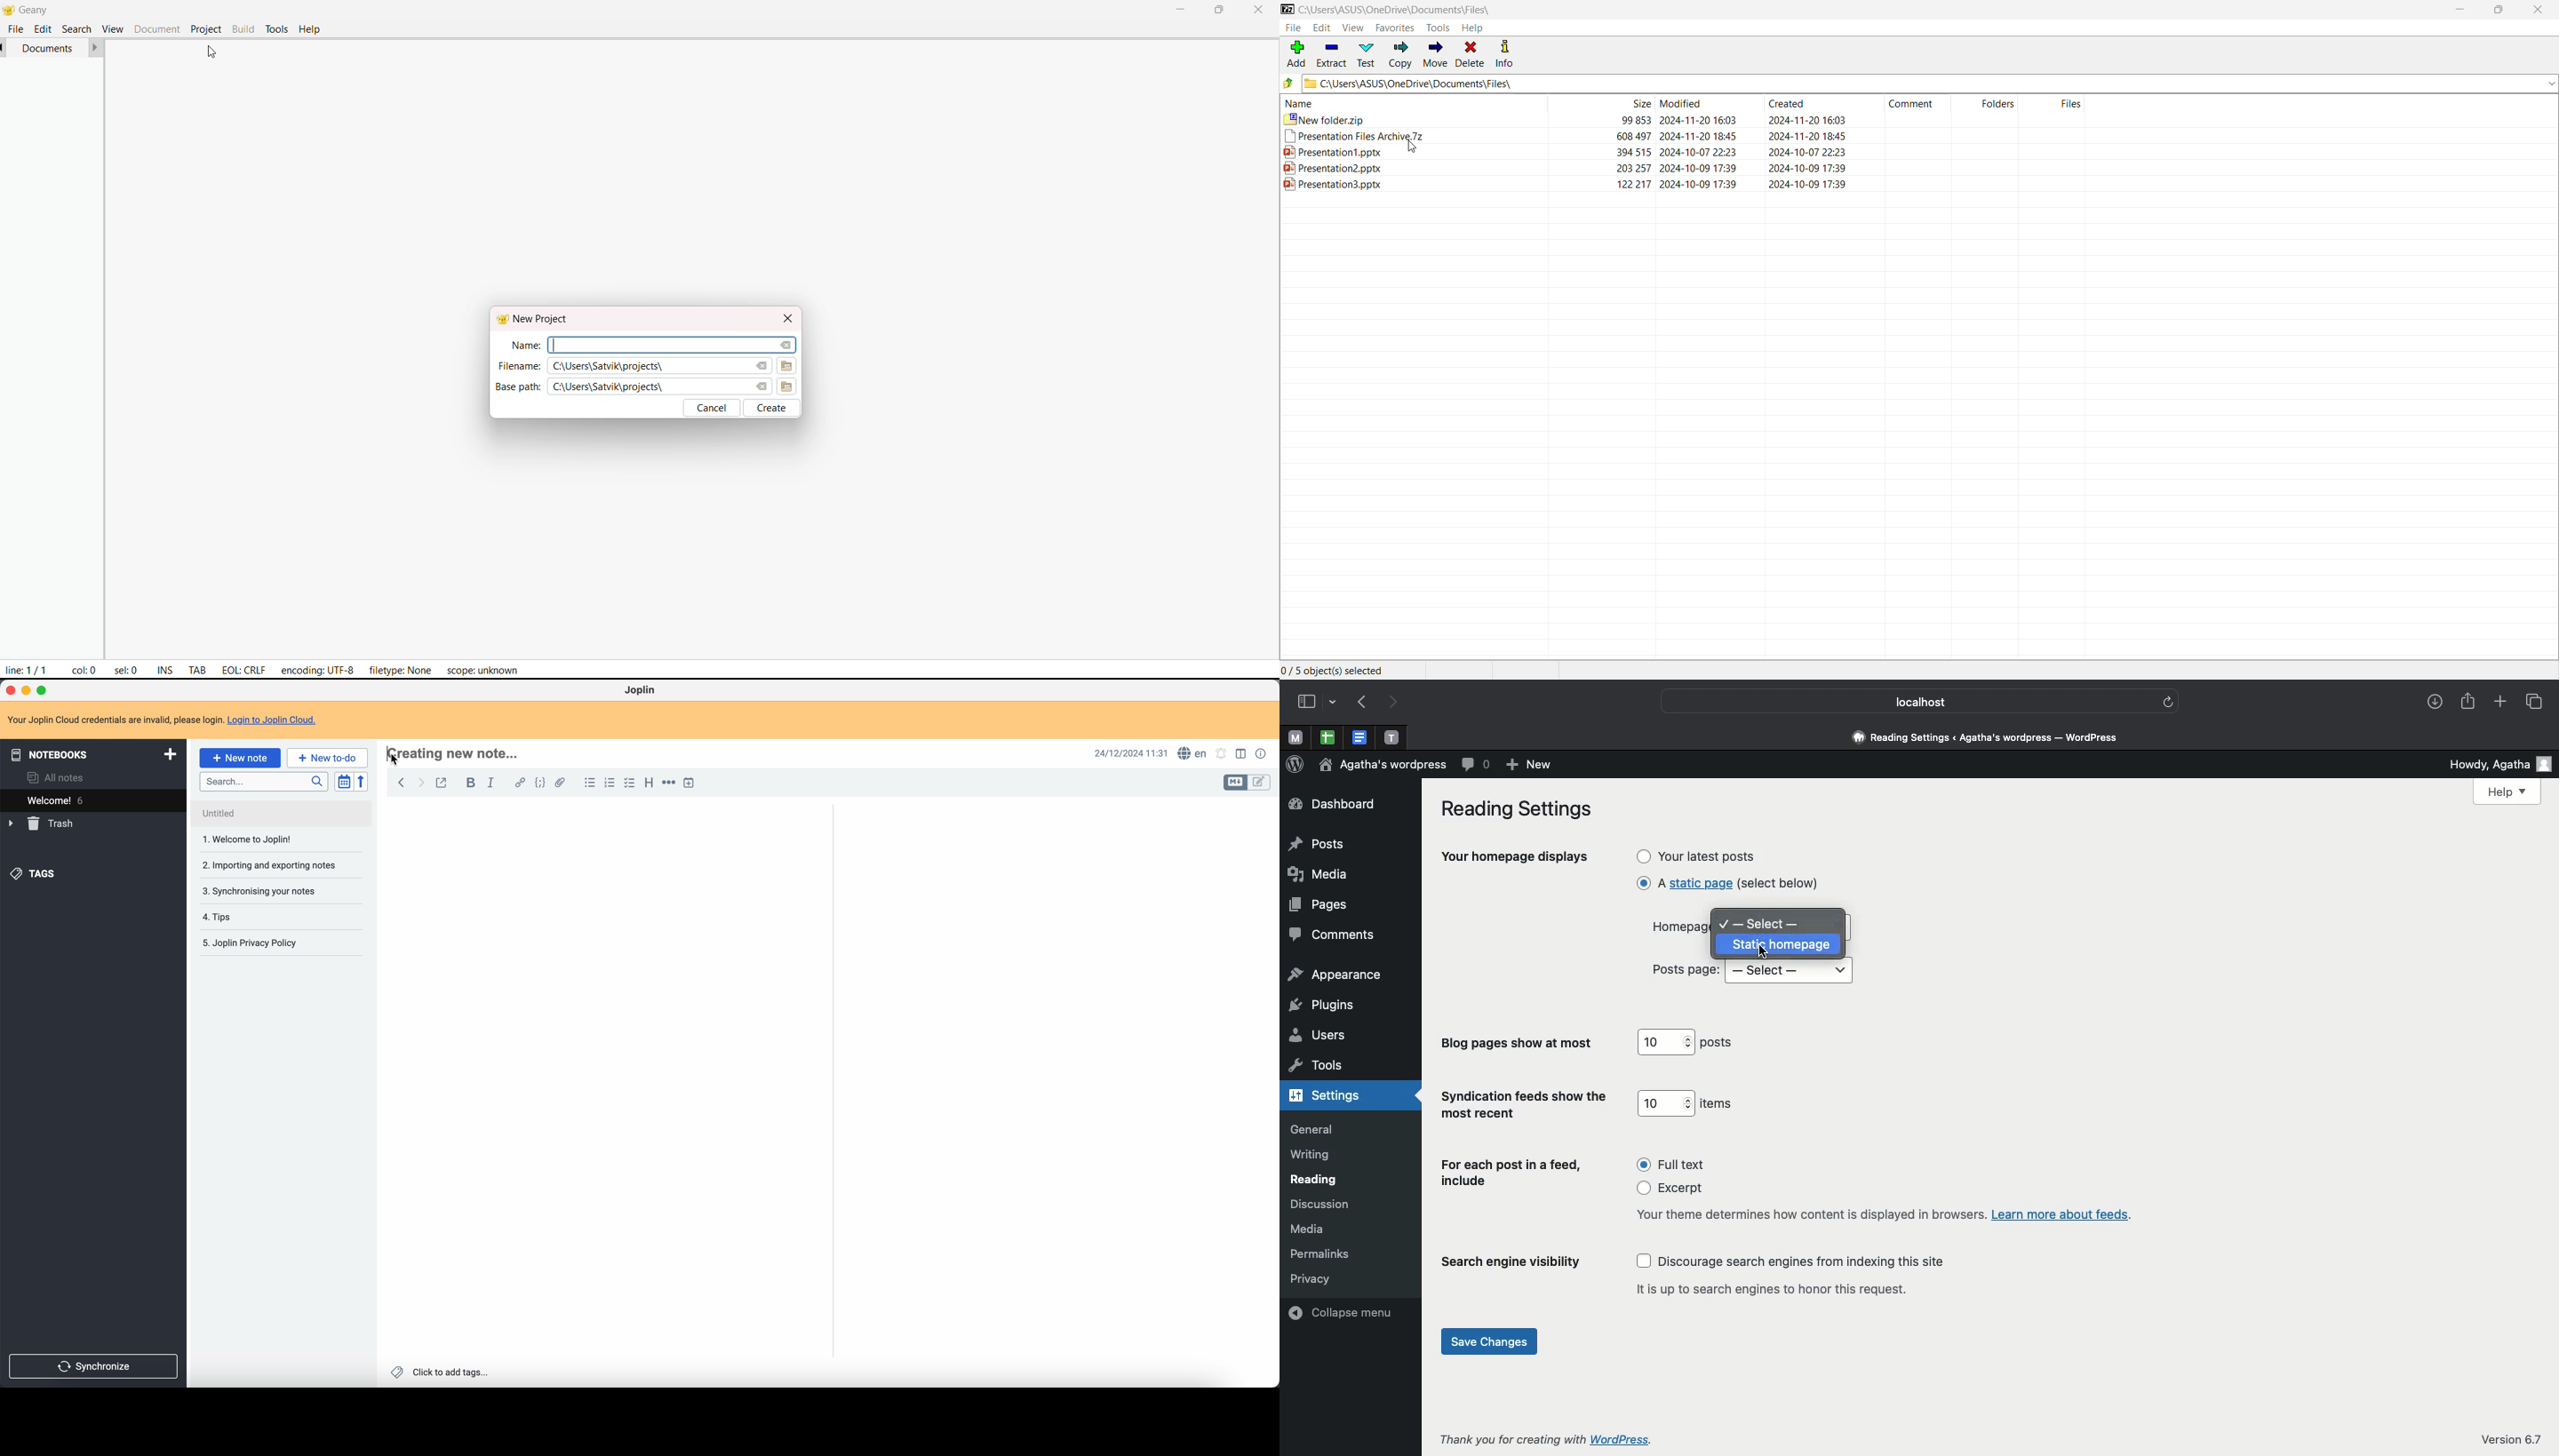 The image size is (2576, 1456). What do you see at coordinates (1988, 103) in the screenshot?
I see `folders` at bounding box center [1988, 103].